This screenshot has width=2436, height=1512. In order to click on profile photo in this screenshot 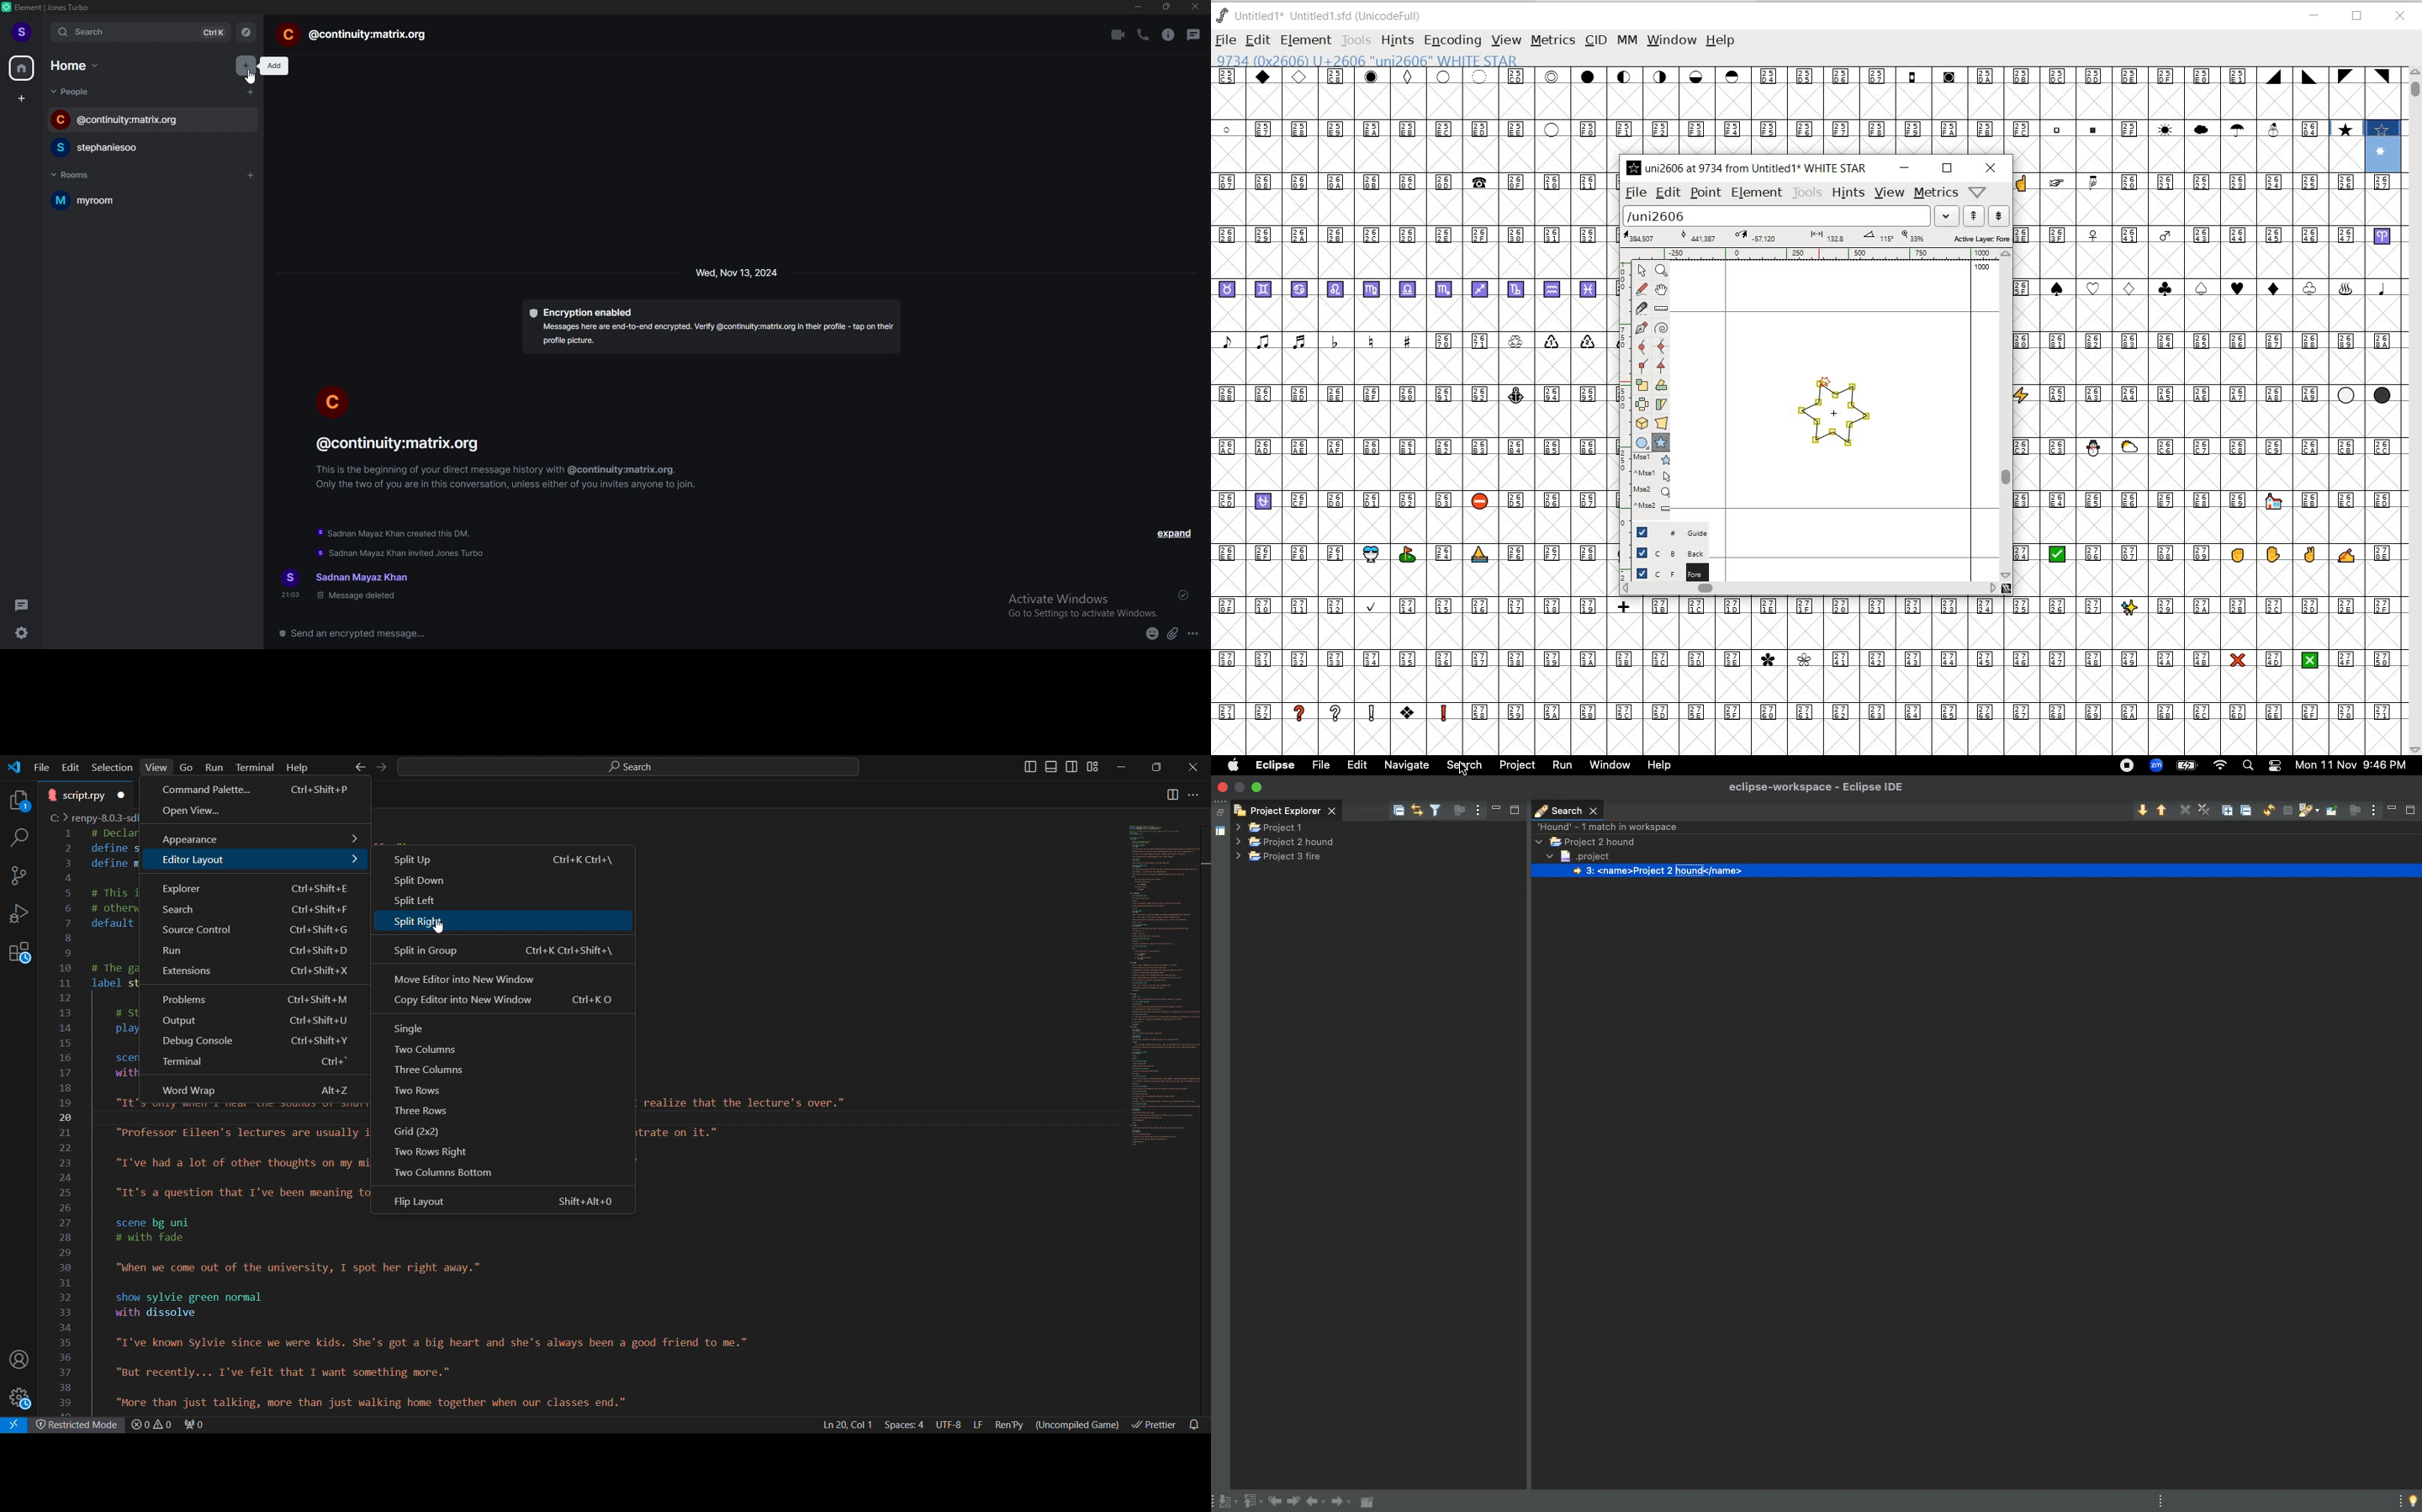, I will do `click(333, 400)`.